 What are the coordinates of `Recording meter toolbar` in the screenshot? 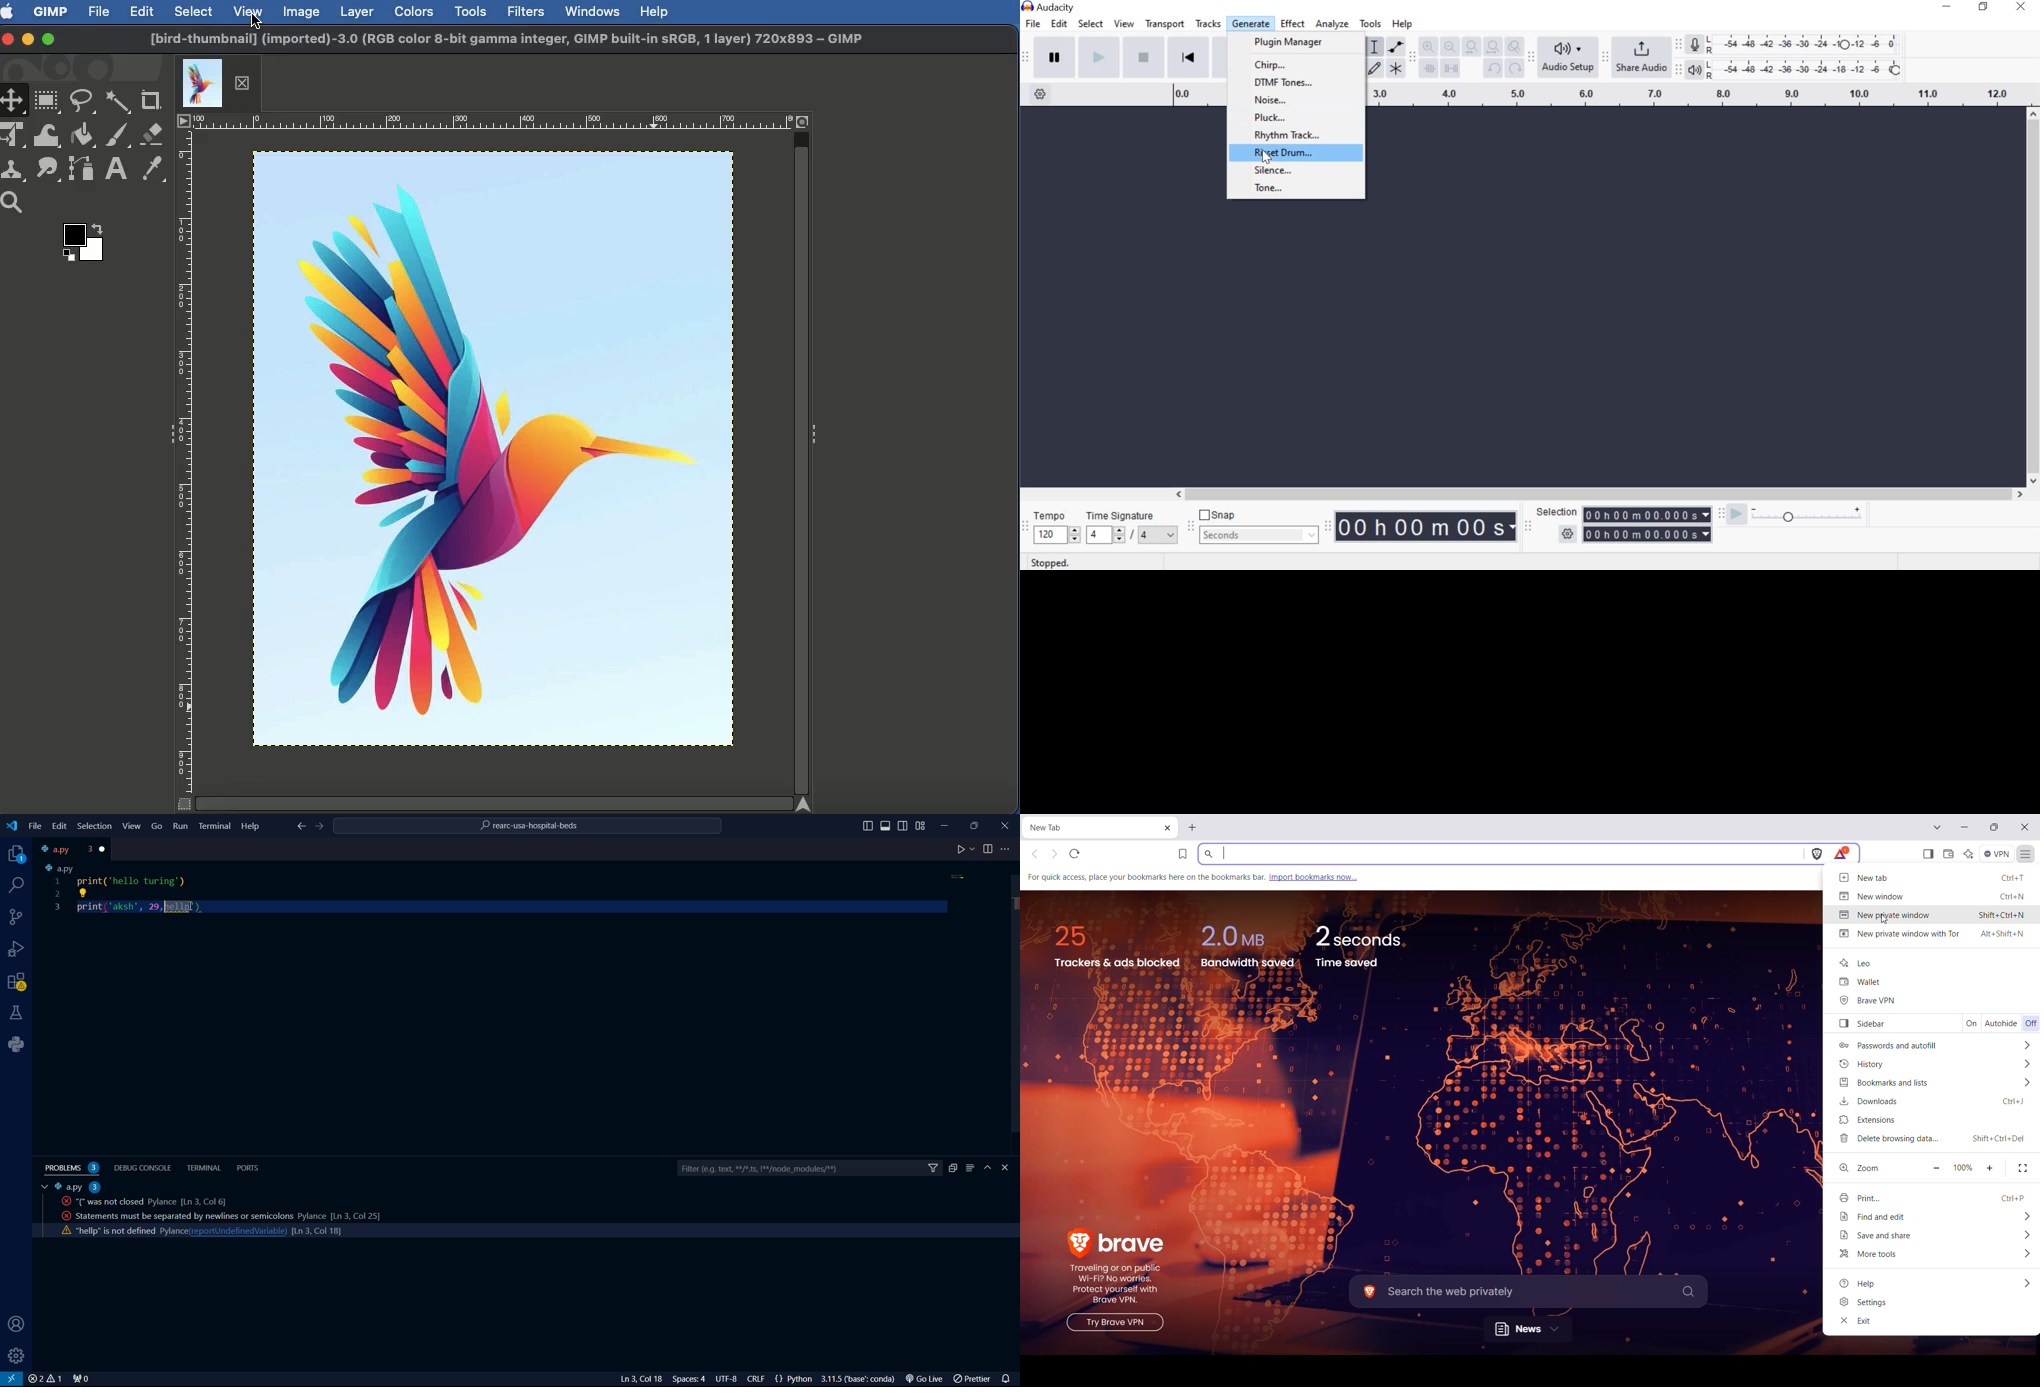 It's located at (1678, 42).